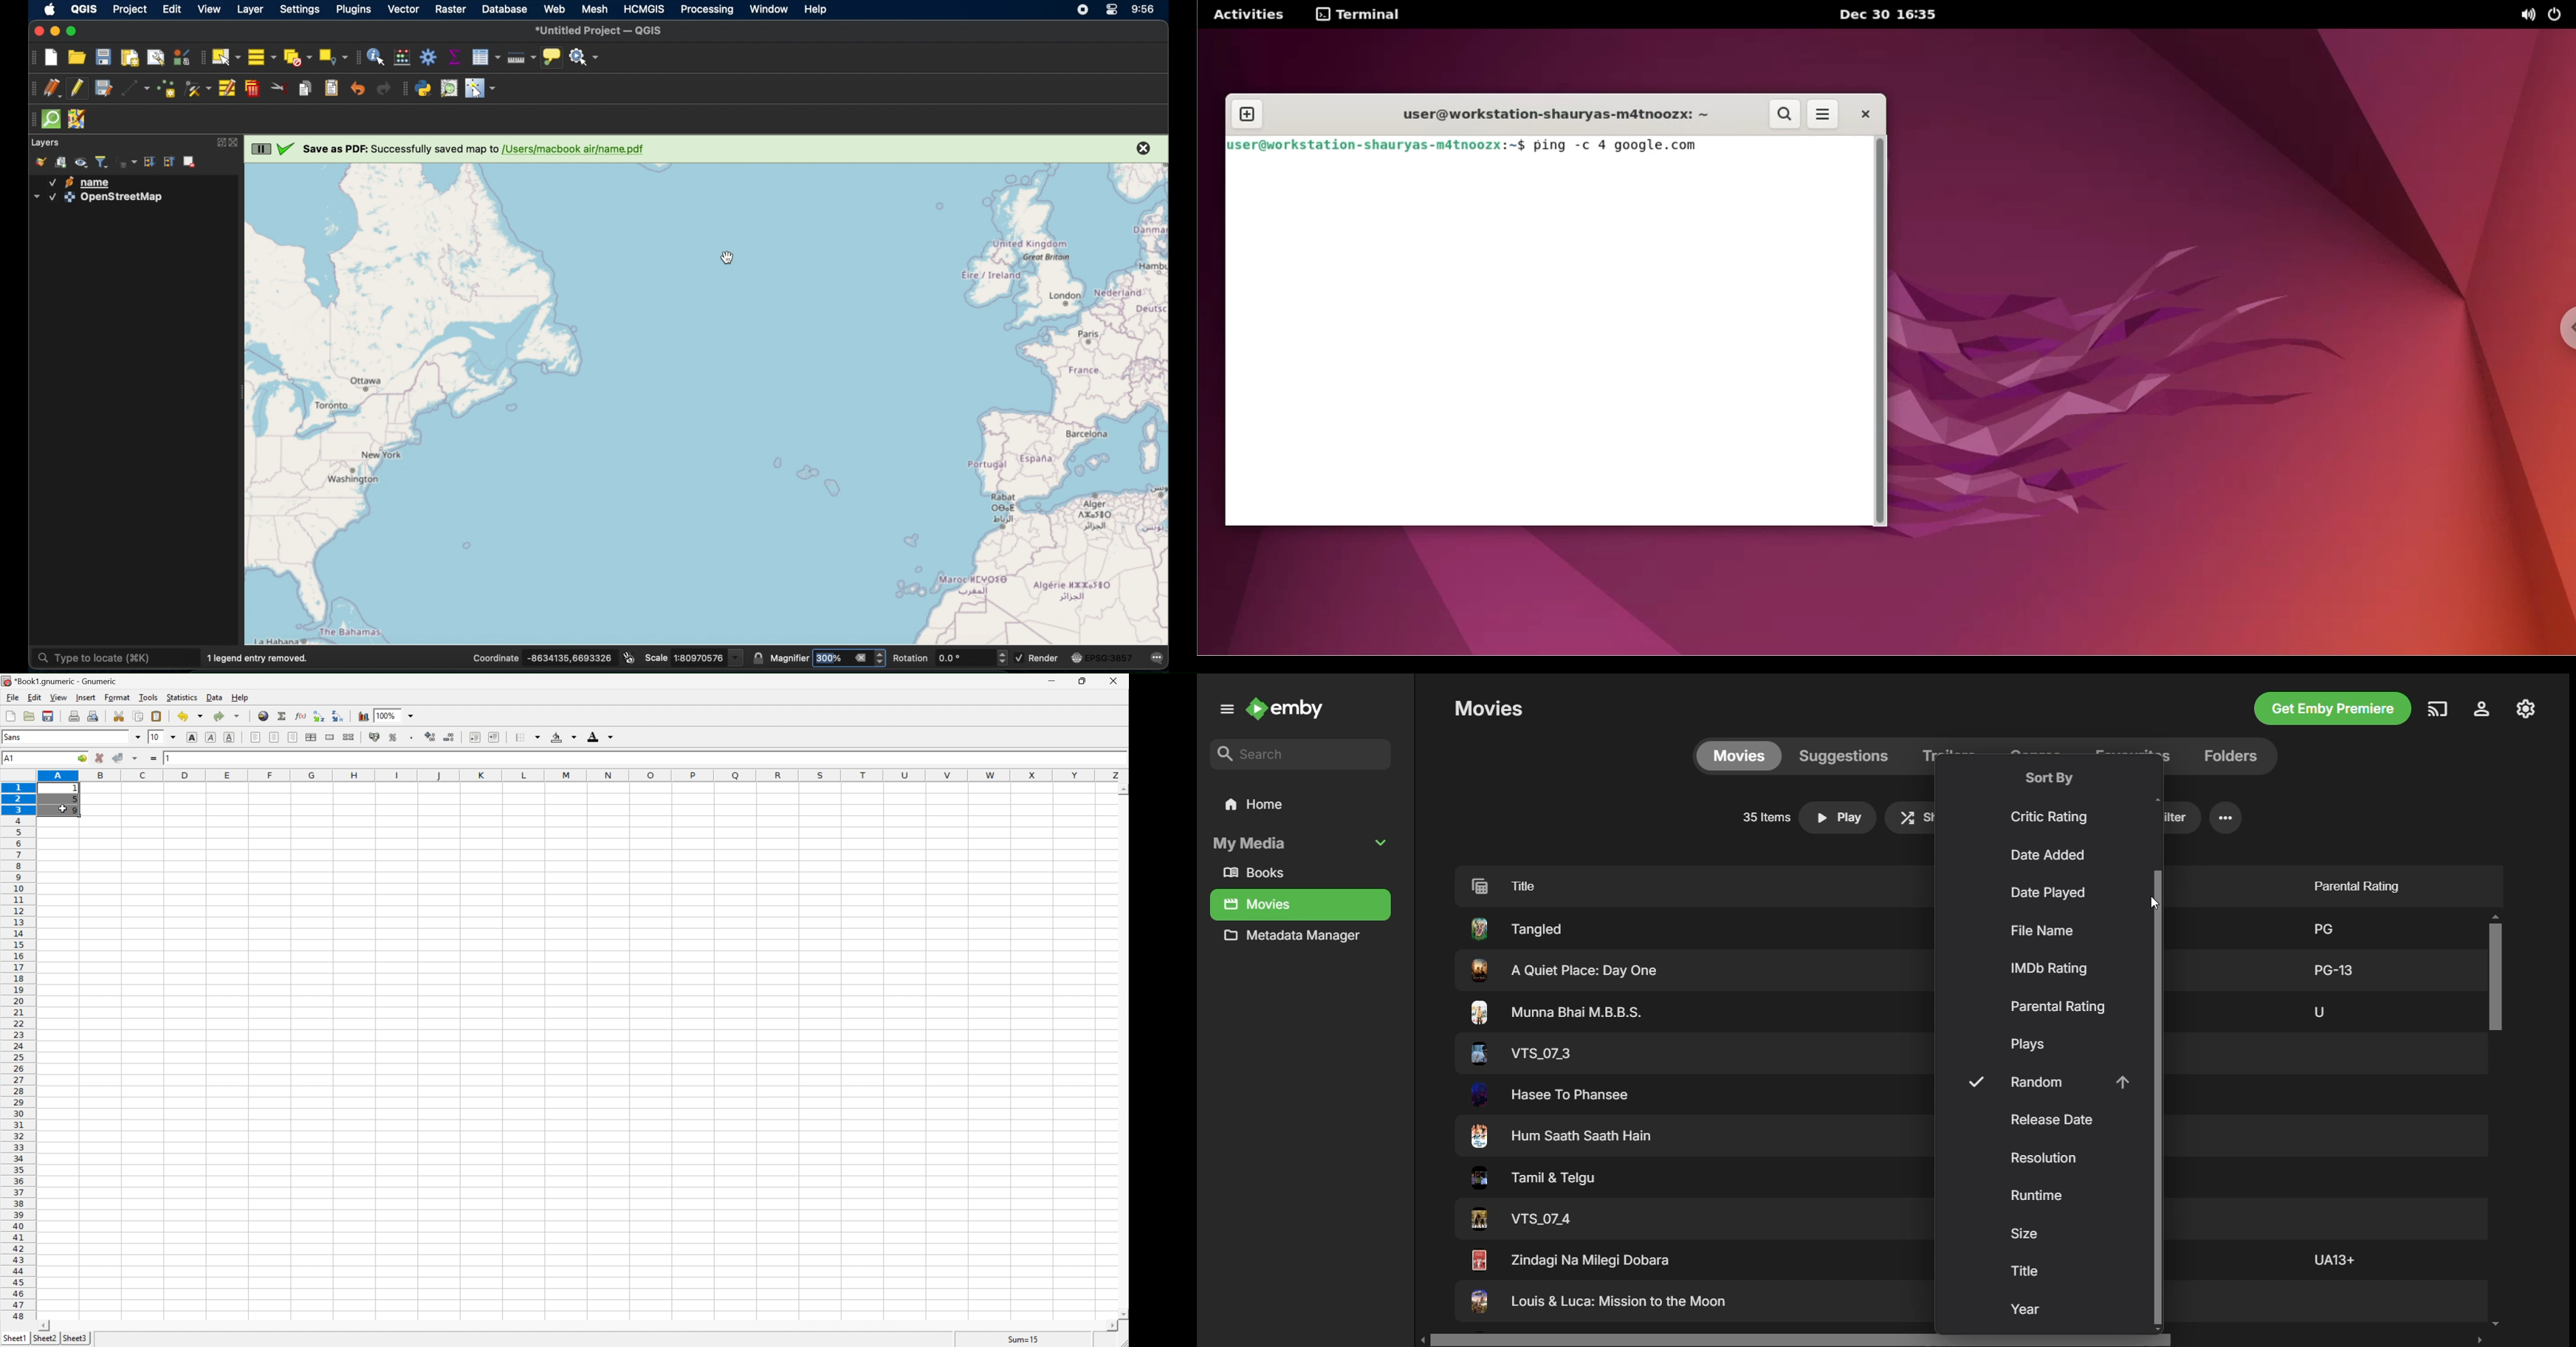  What do you see at coordinates (385, 90) in the screenshot?
I see `redo` at bounding box center [385, 90].